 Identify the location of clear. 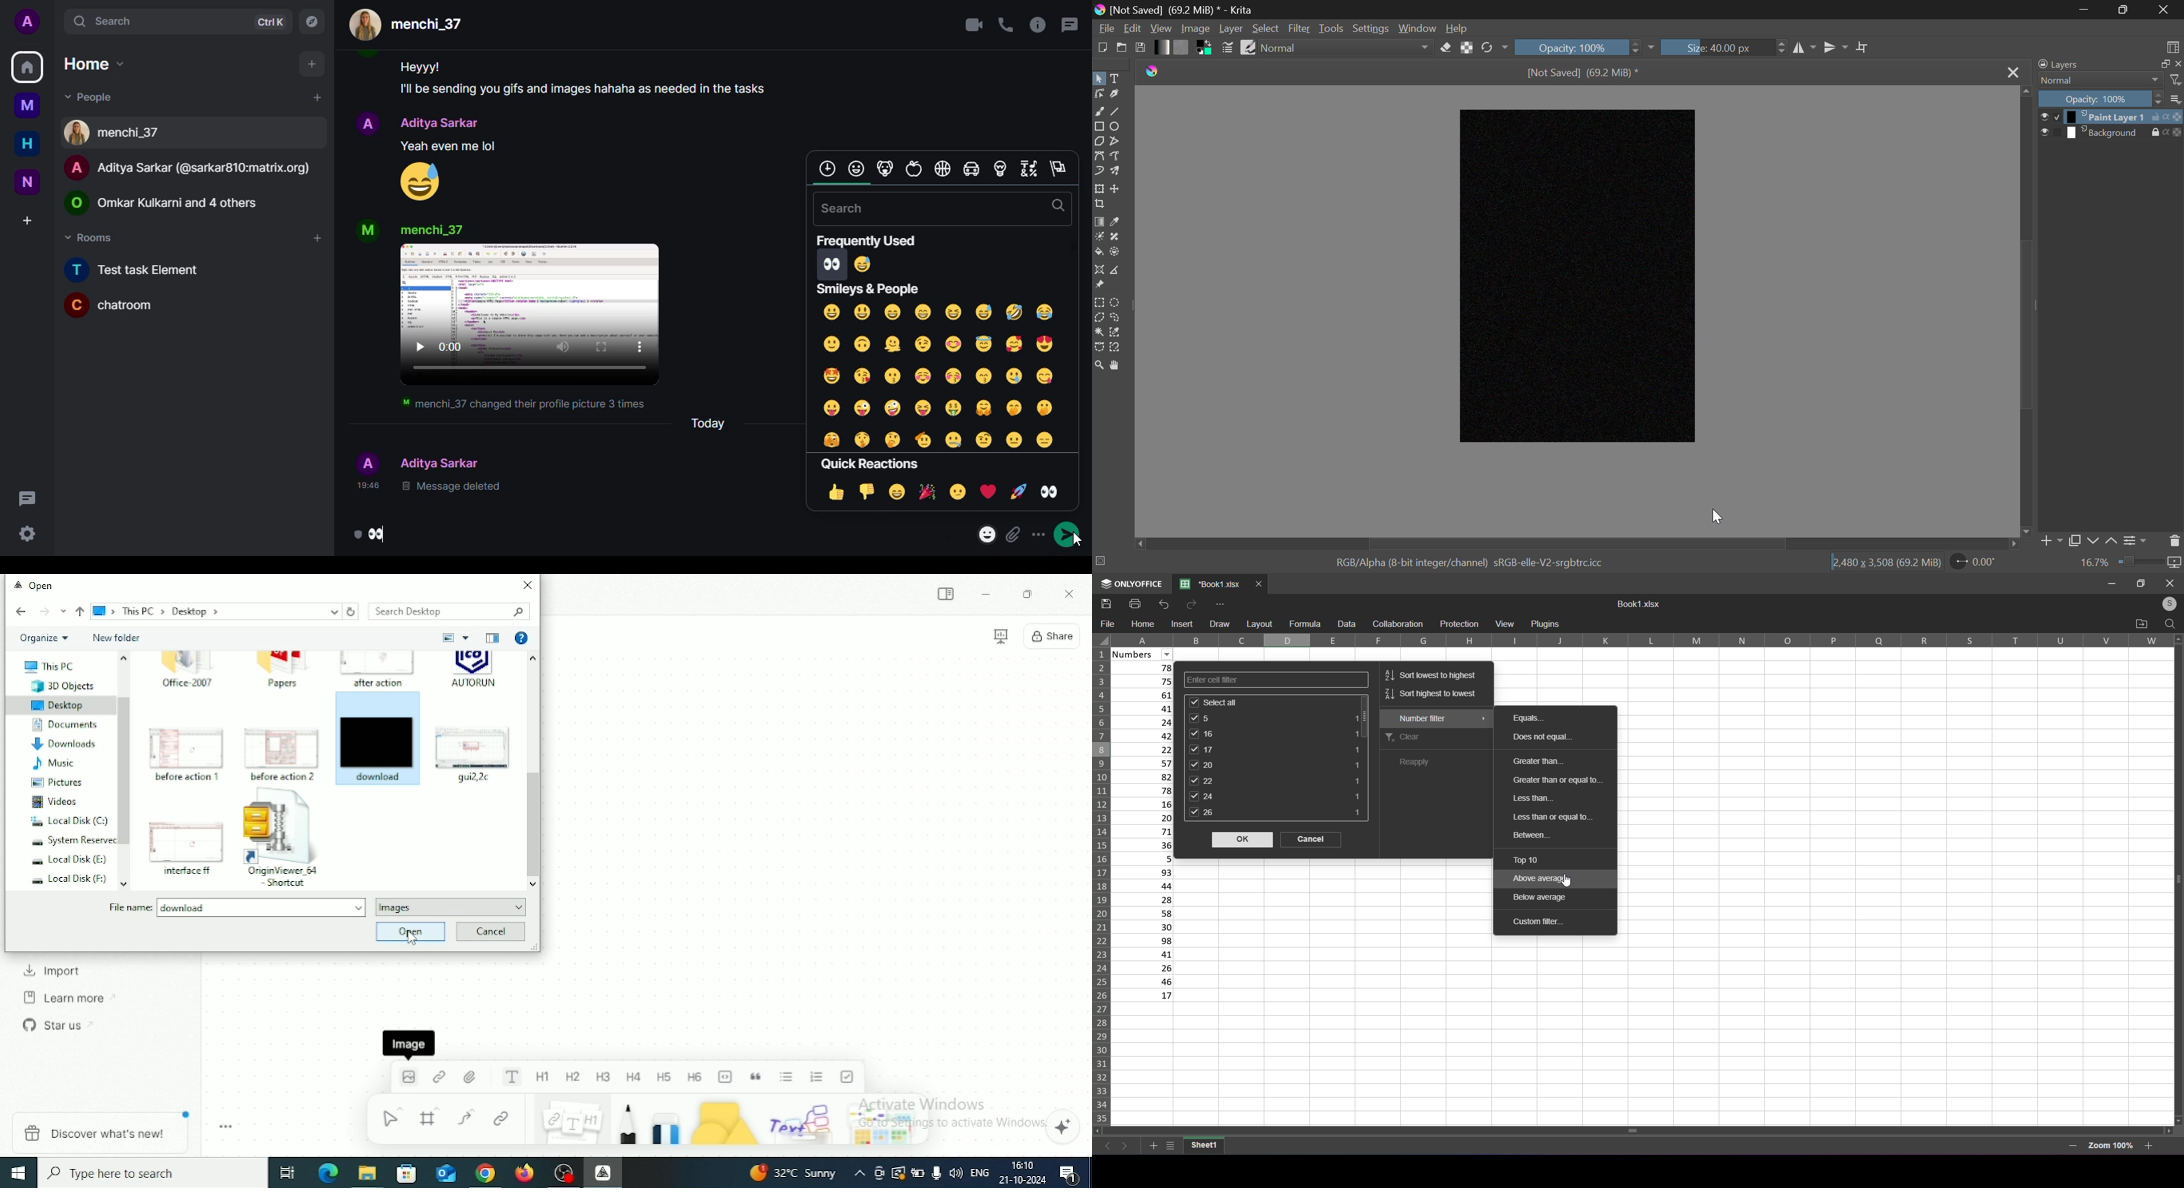
(1432, 738).